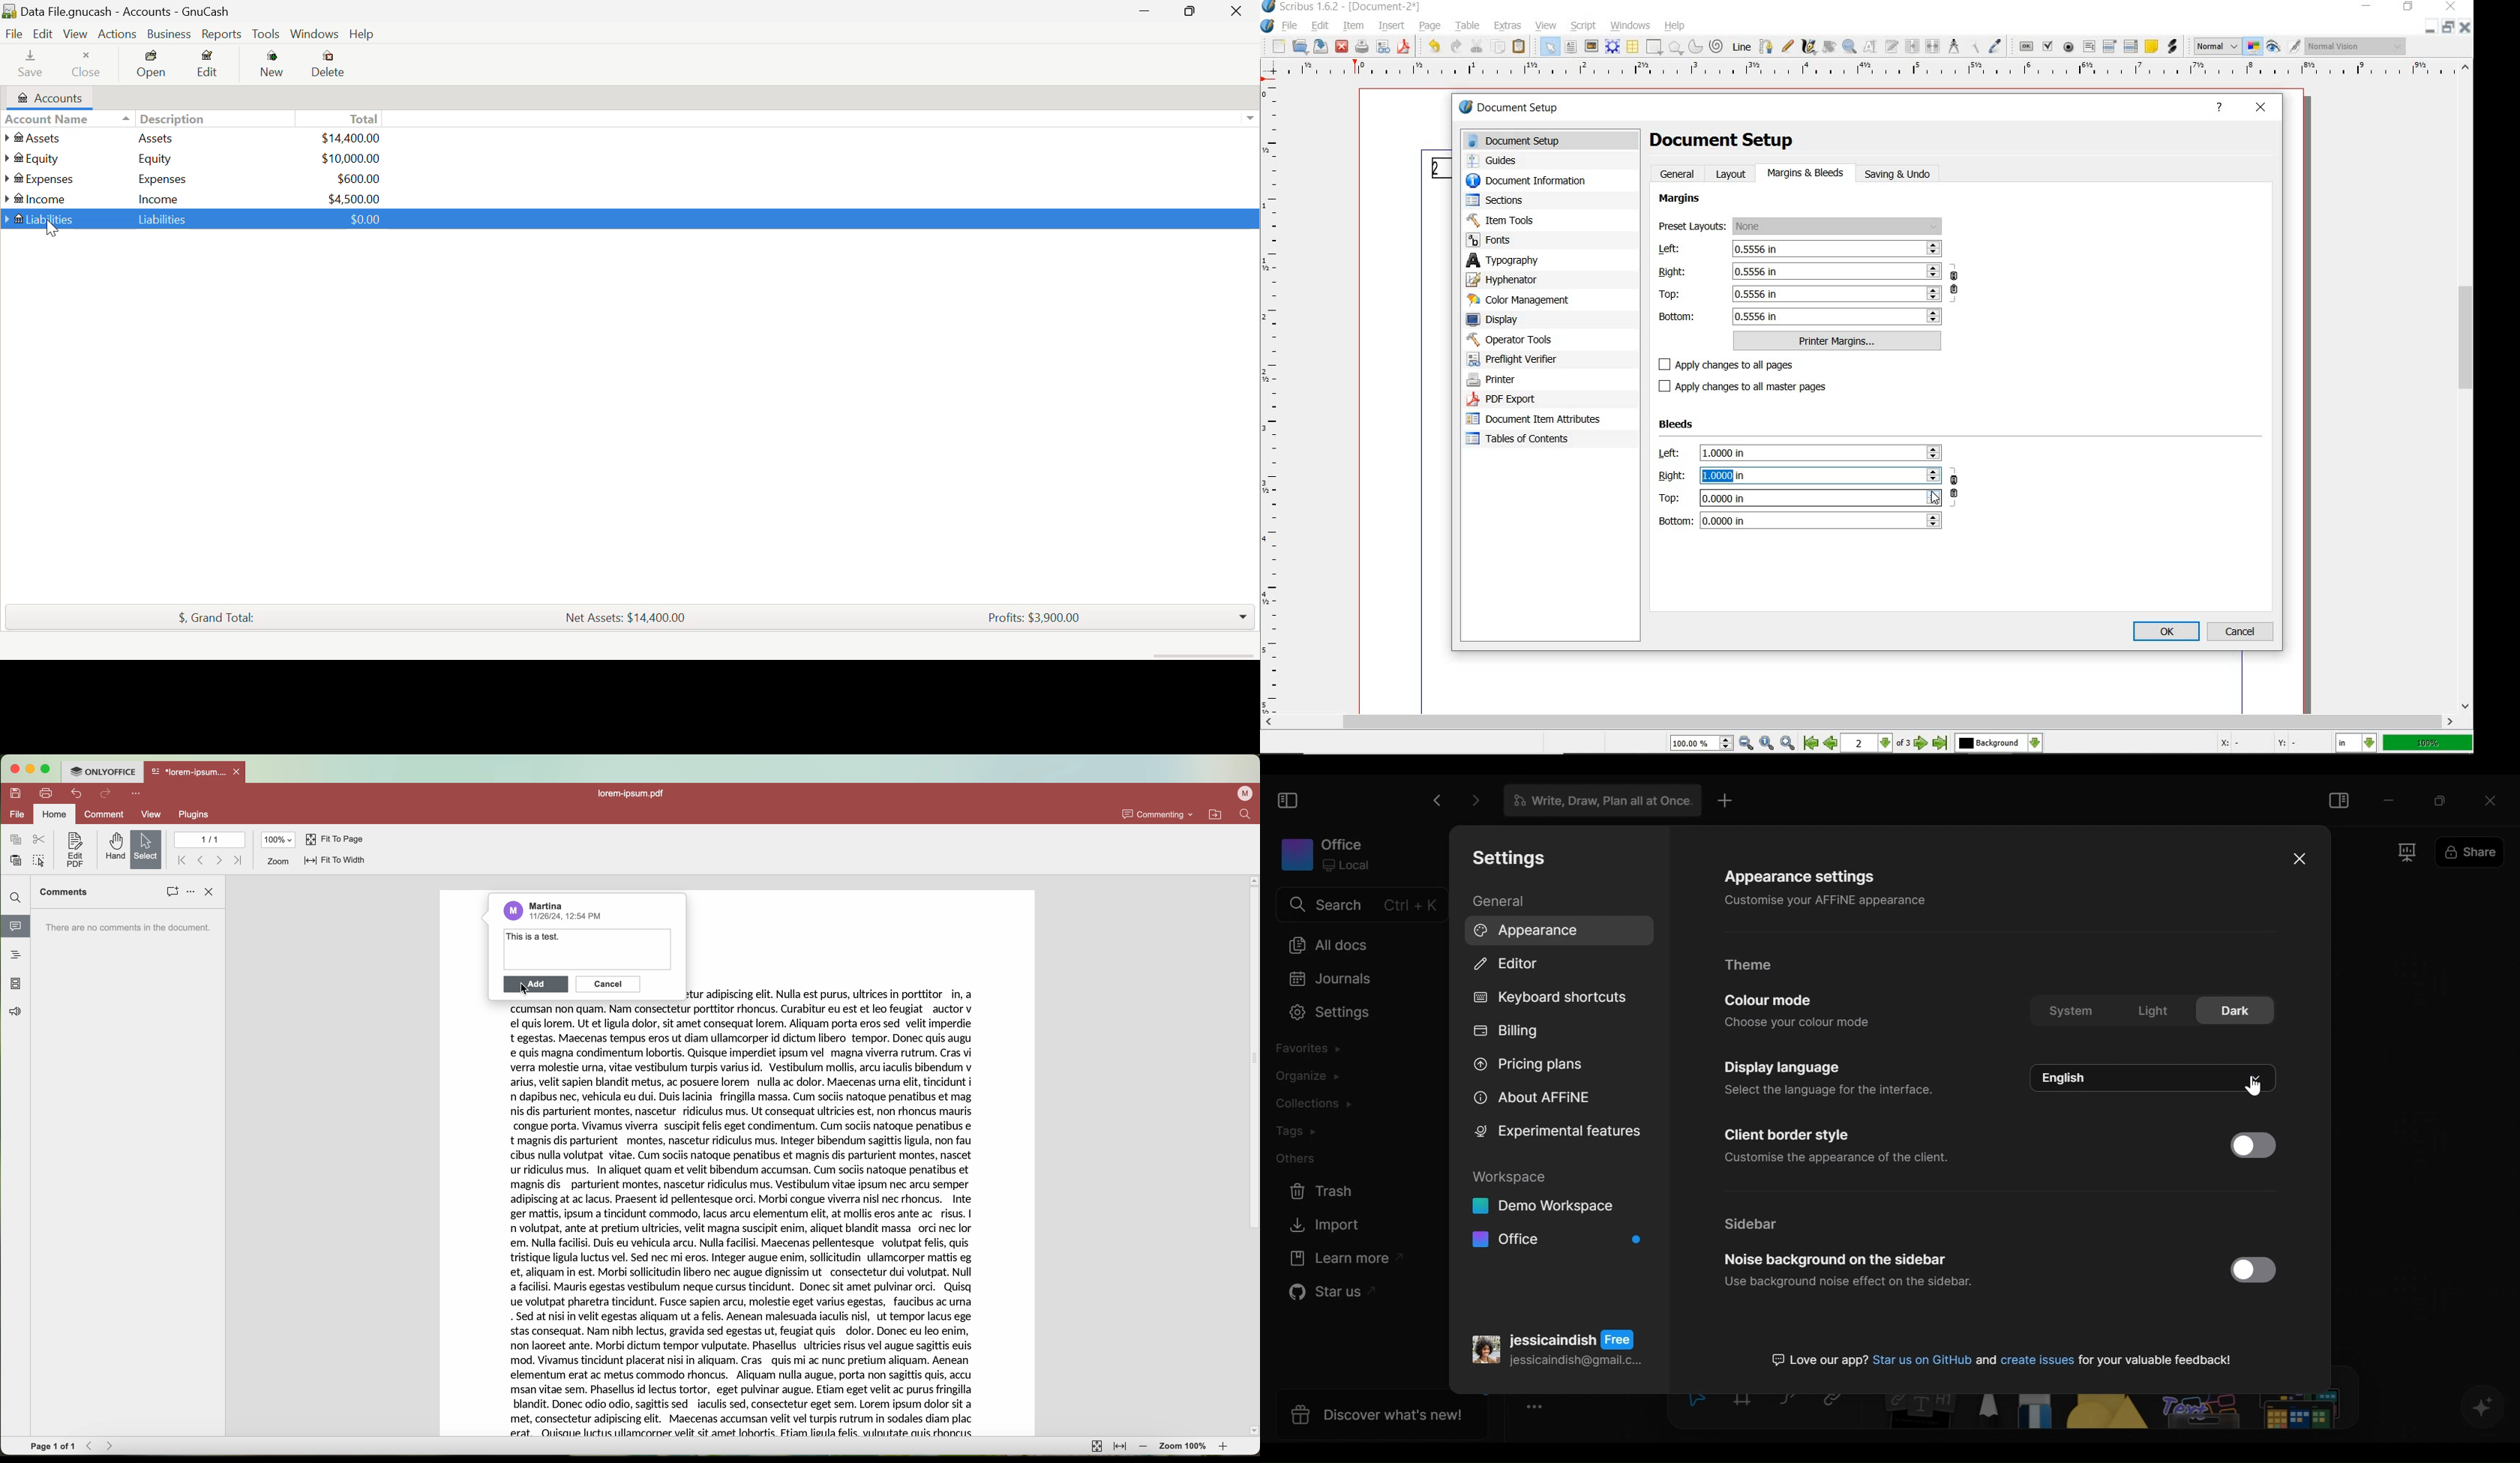 The height and width of the screenshot is (1484, 2520). What do you see at coordinates (2254, 1144) in the screenshot?
I see `Enable/Disable` at bounding box center [2254, 1144].